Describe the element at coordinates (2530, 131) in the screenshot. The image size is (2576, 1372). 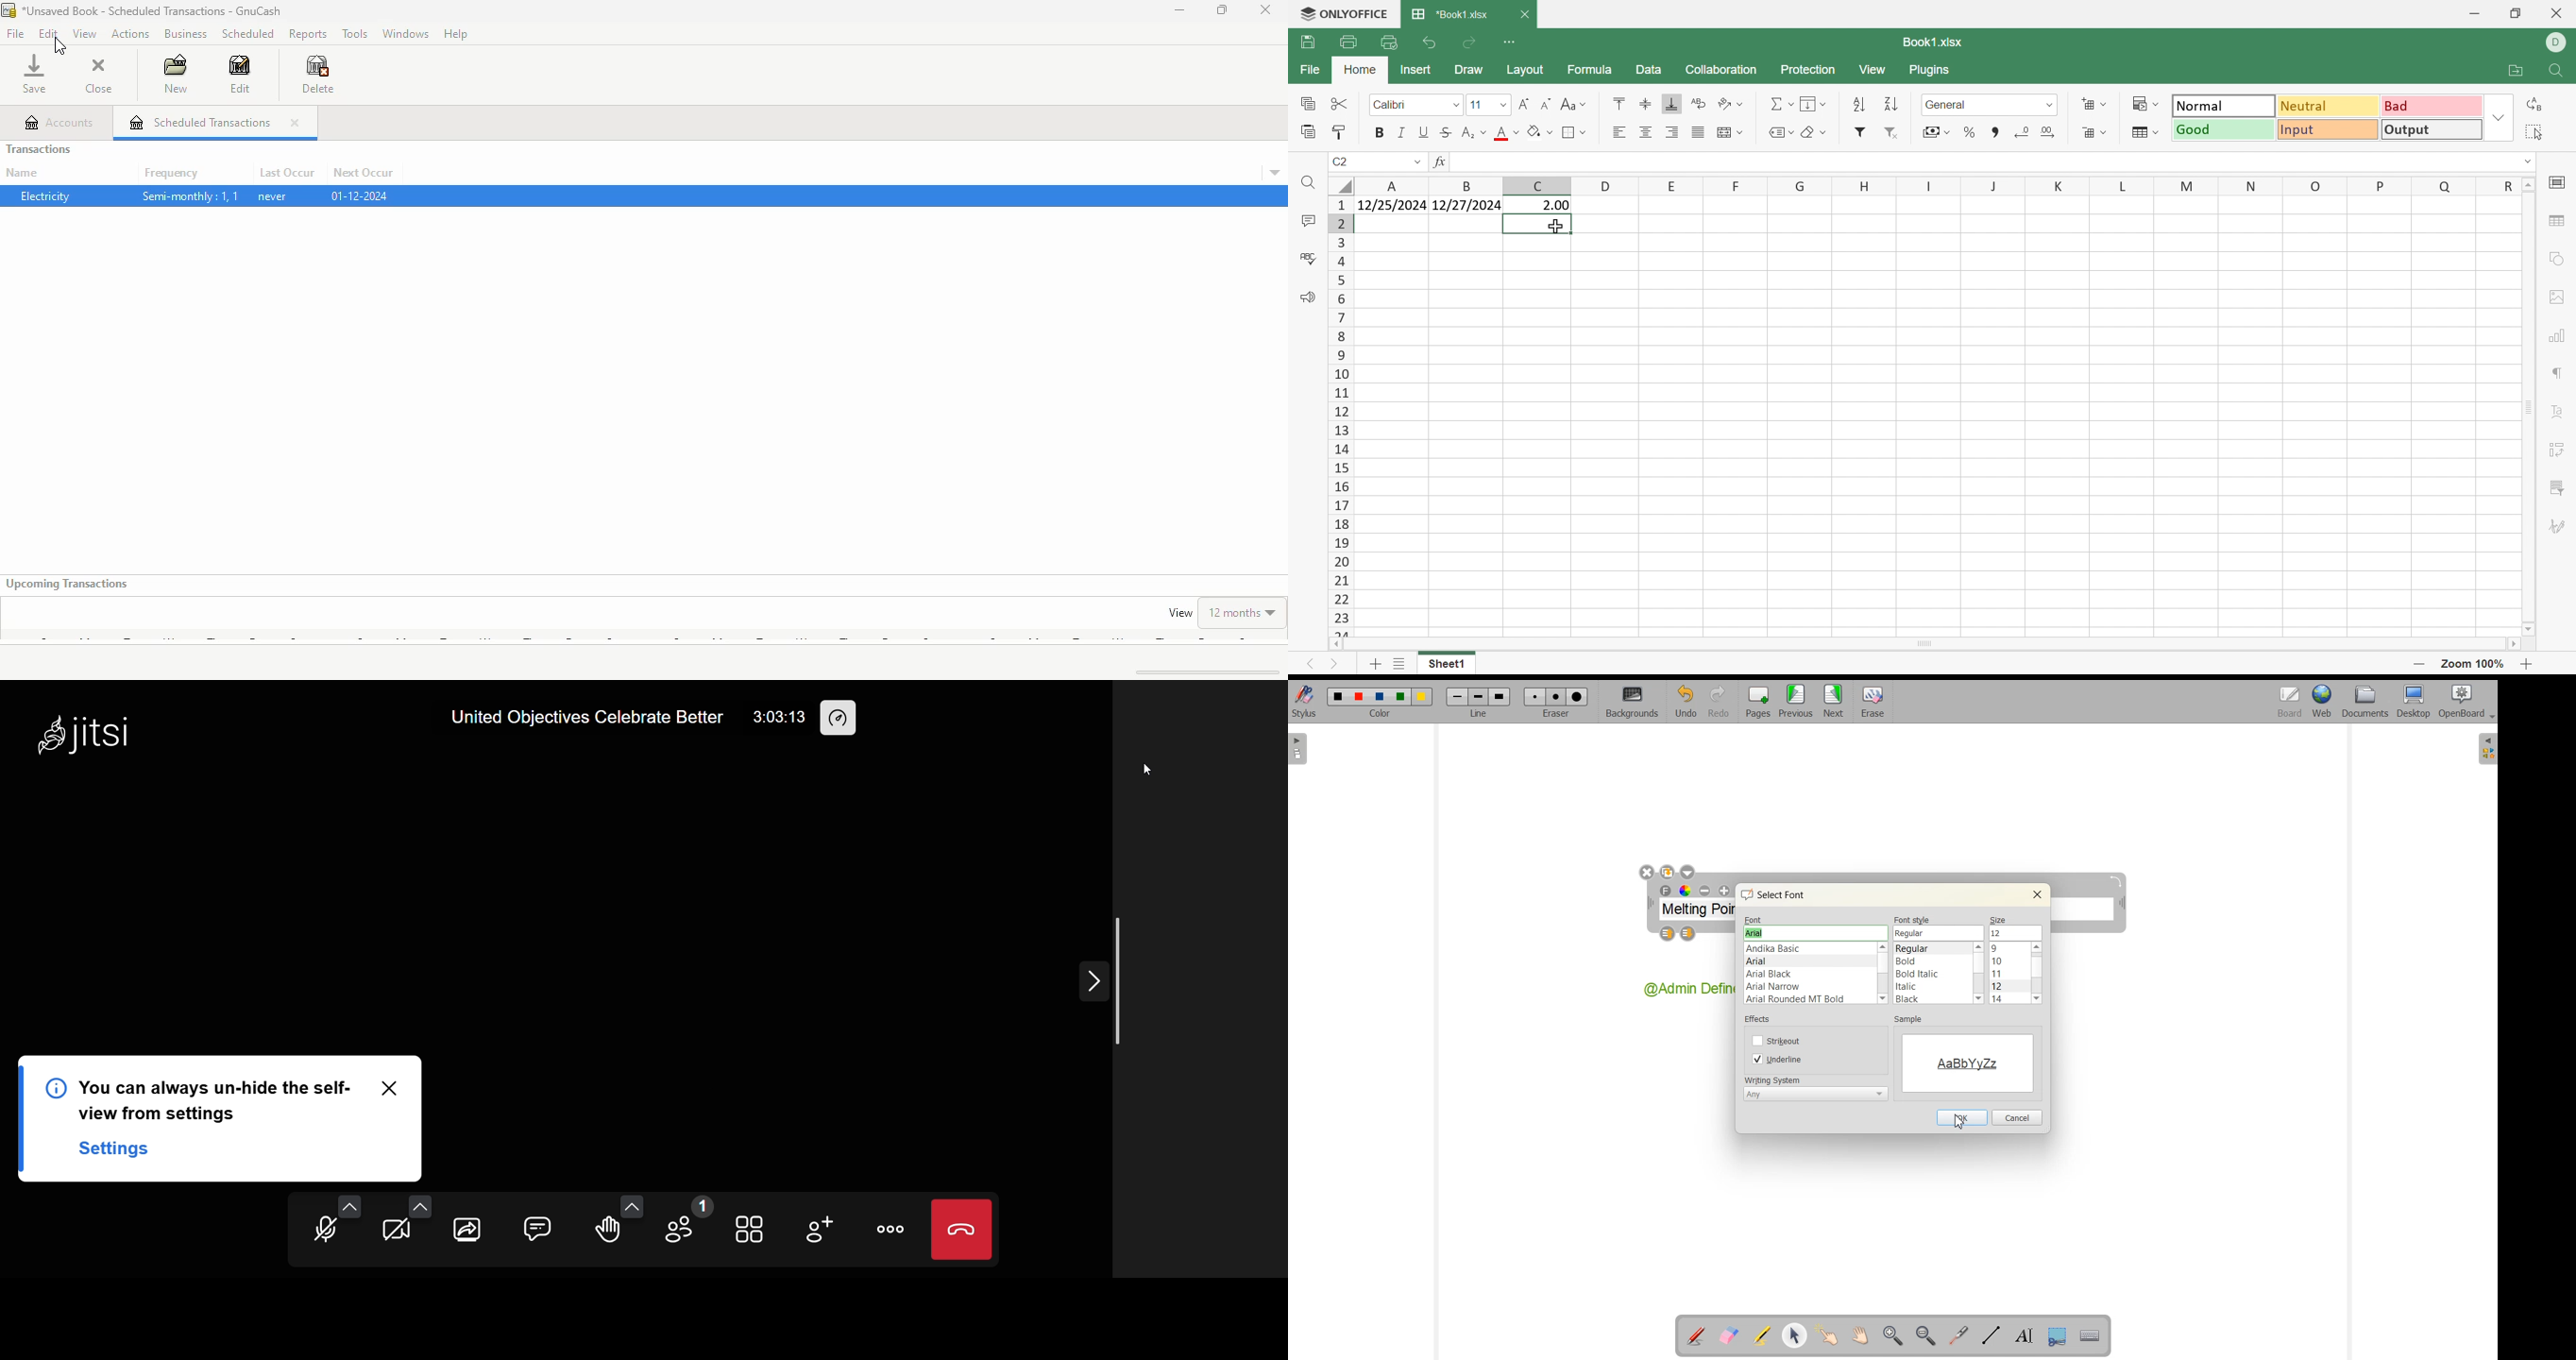
I see `Select all` at that location.